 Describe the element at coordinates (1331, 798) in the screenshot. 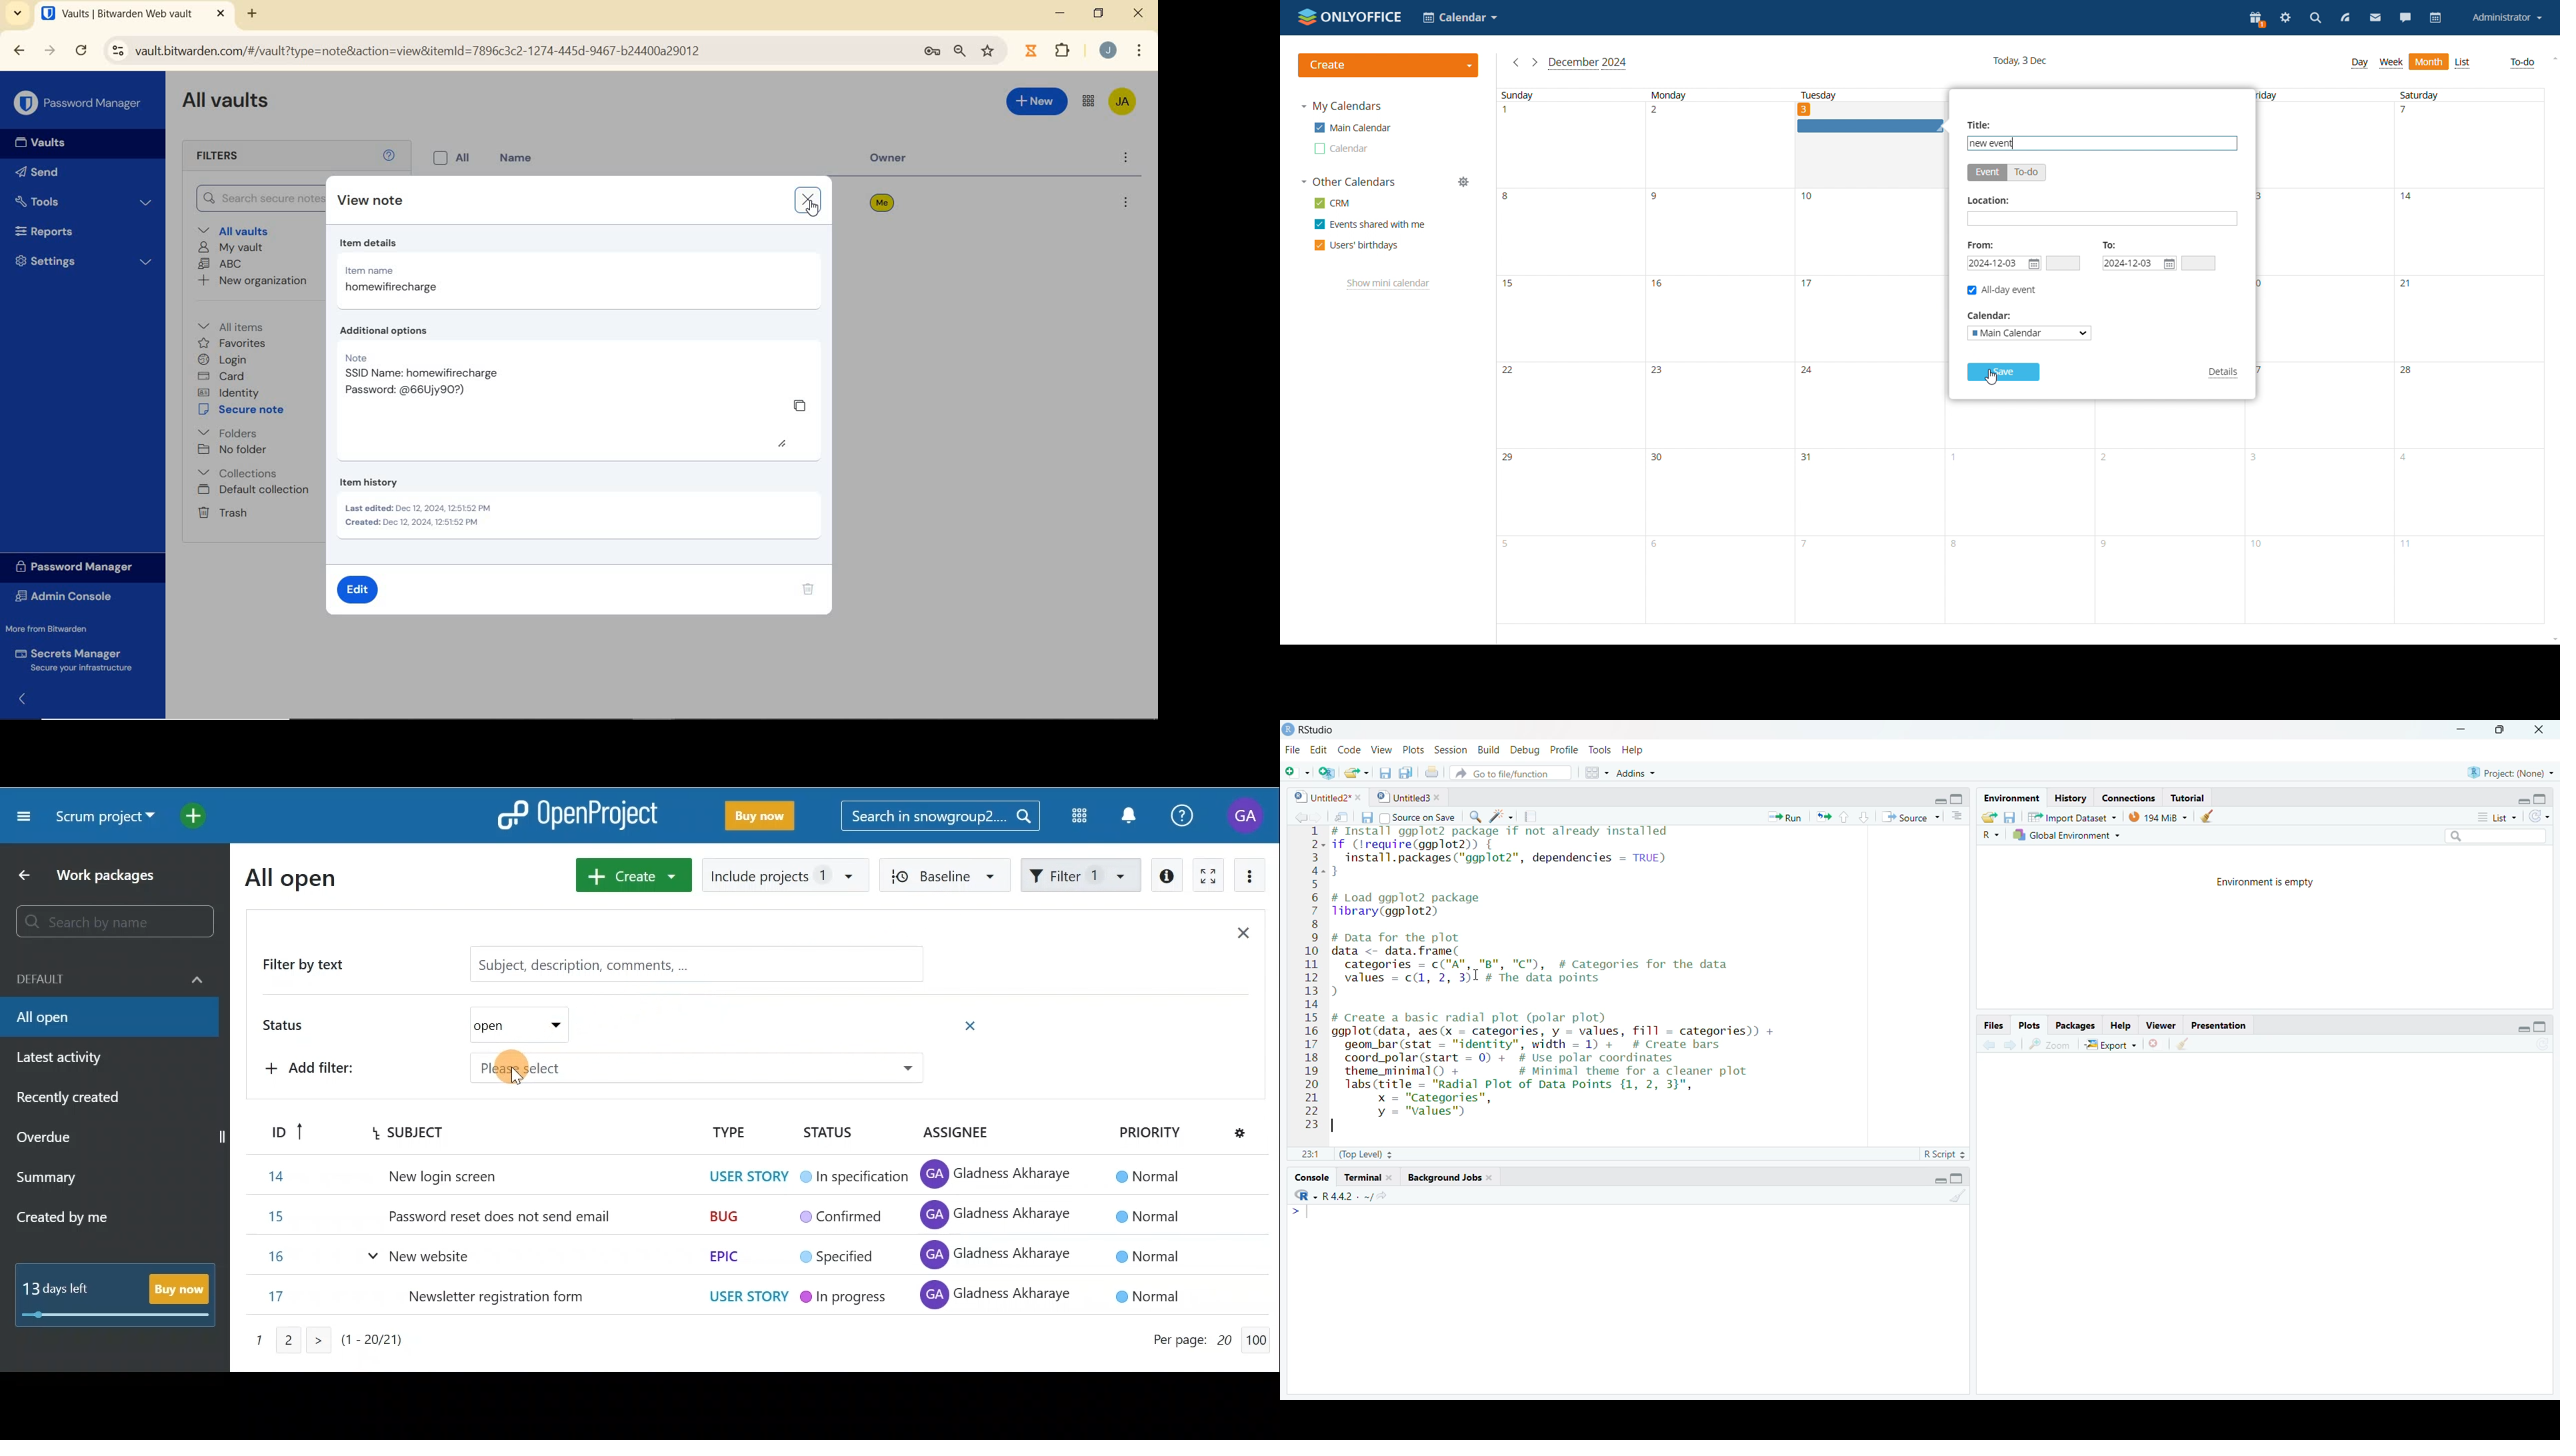

I see `Untitled2` at that location.